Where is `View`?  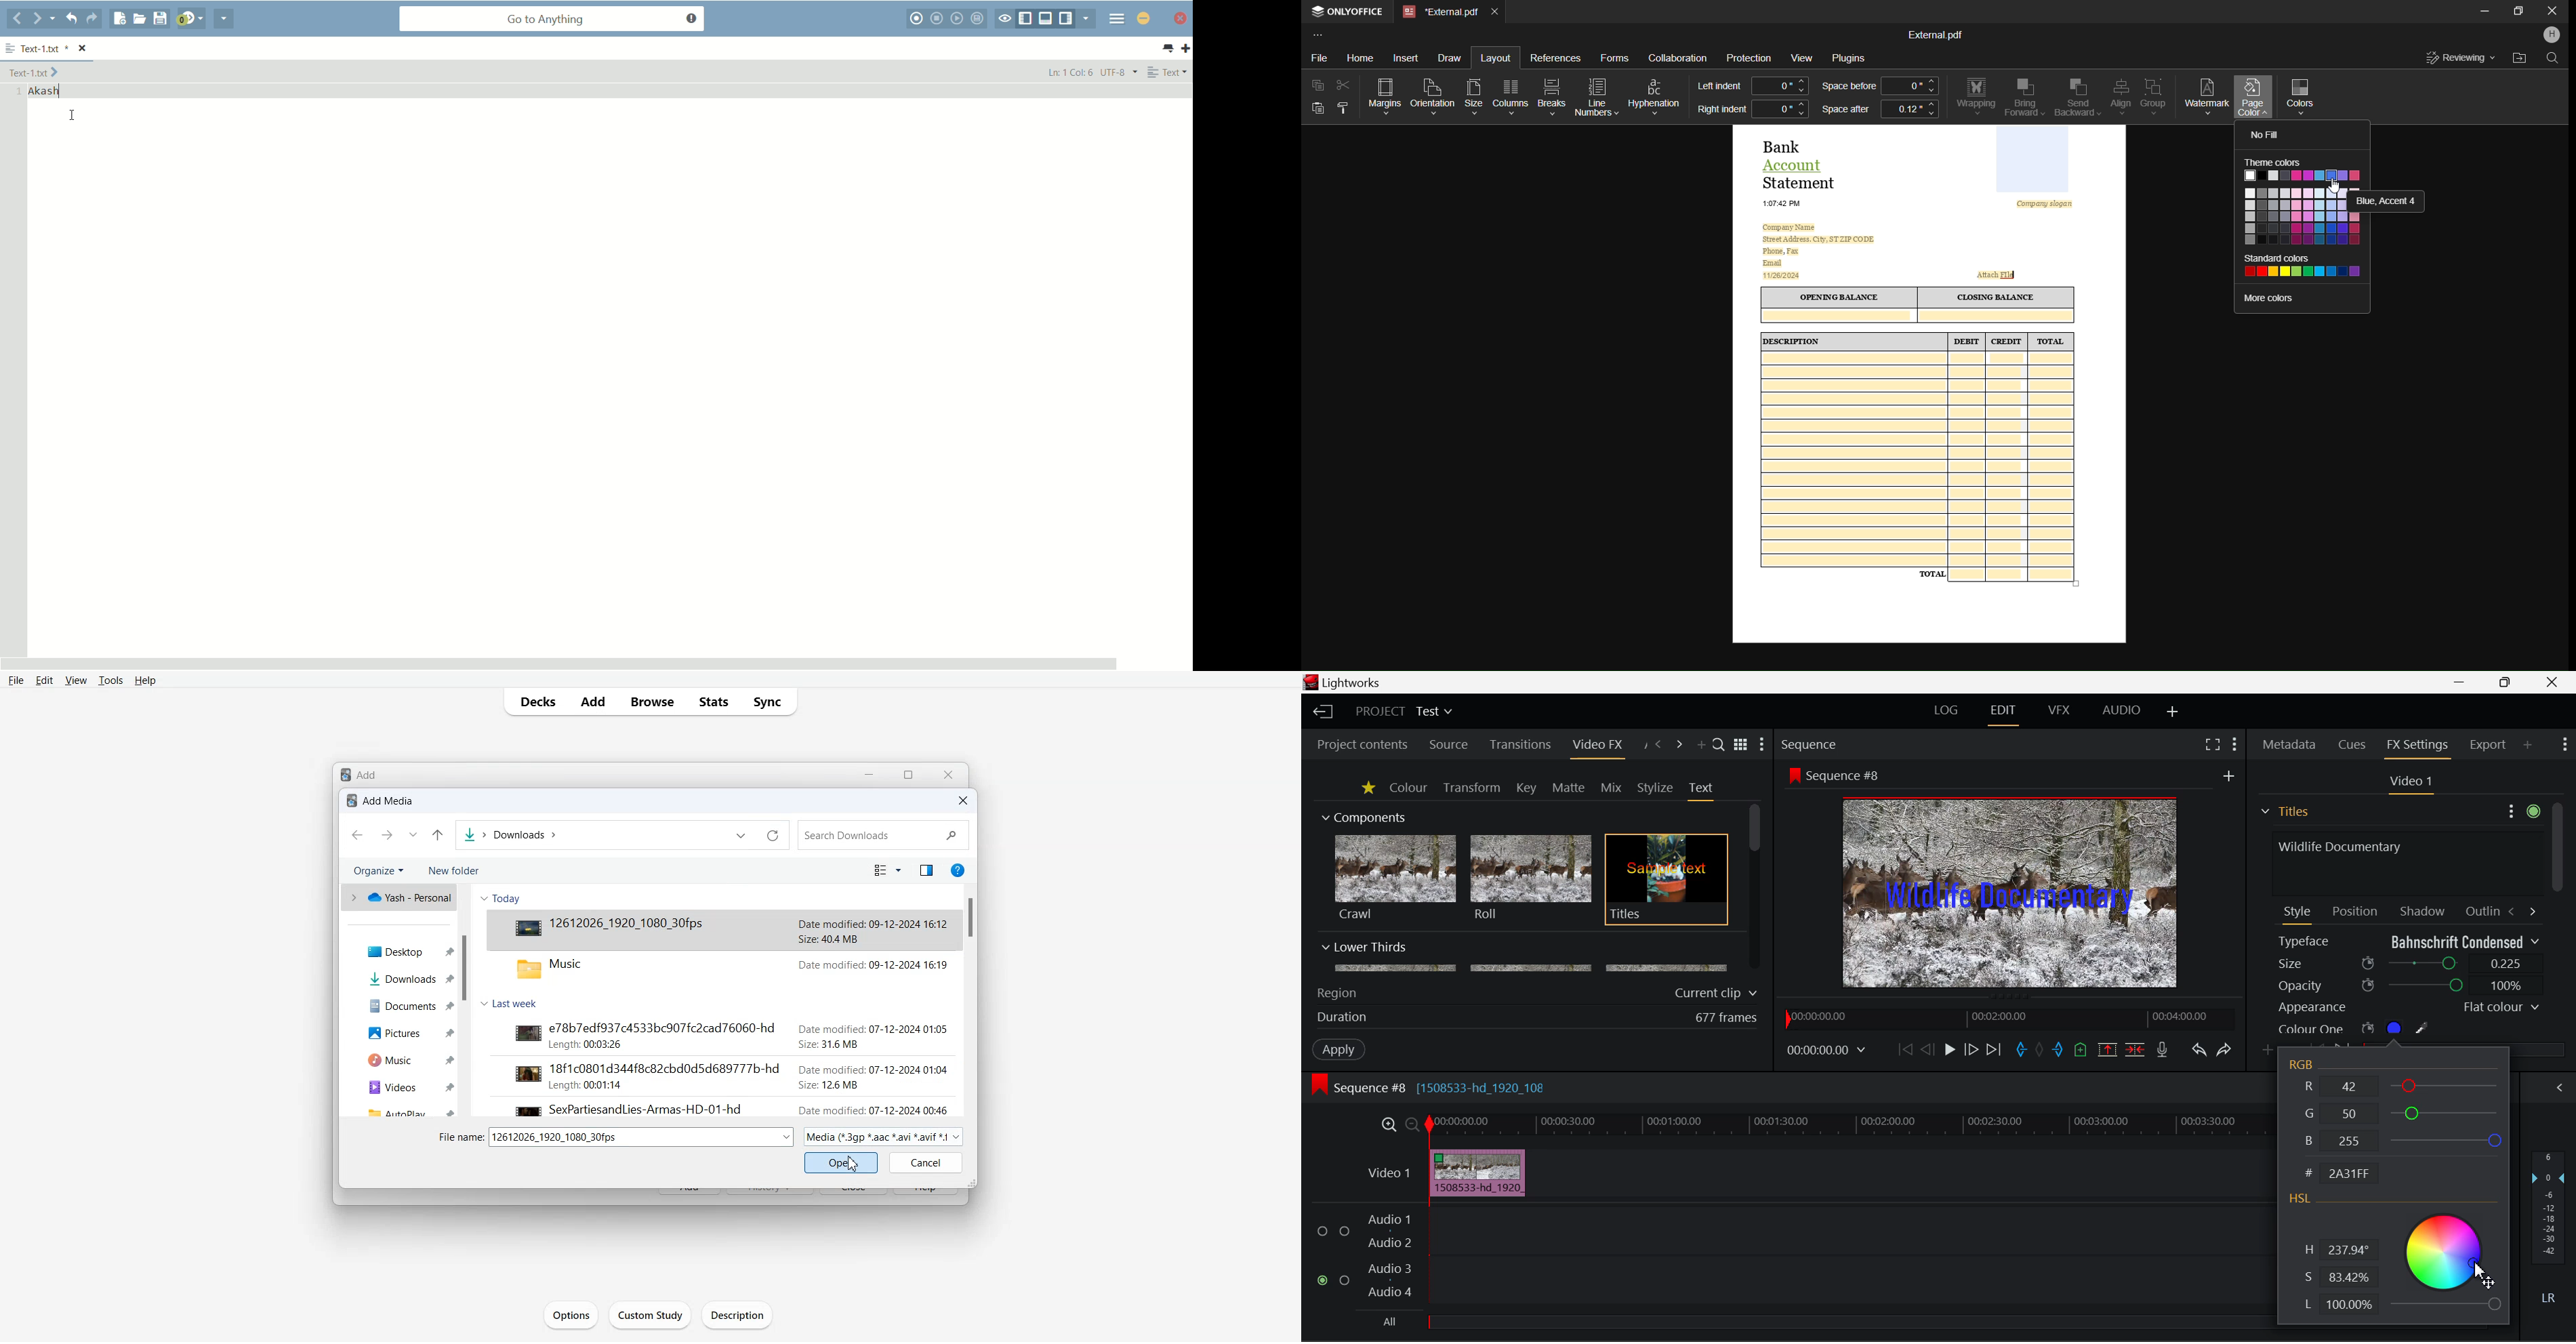 View is located at coordinates (1801, 57).